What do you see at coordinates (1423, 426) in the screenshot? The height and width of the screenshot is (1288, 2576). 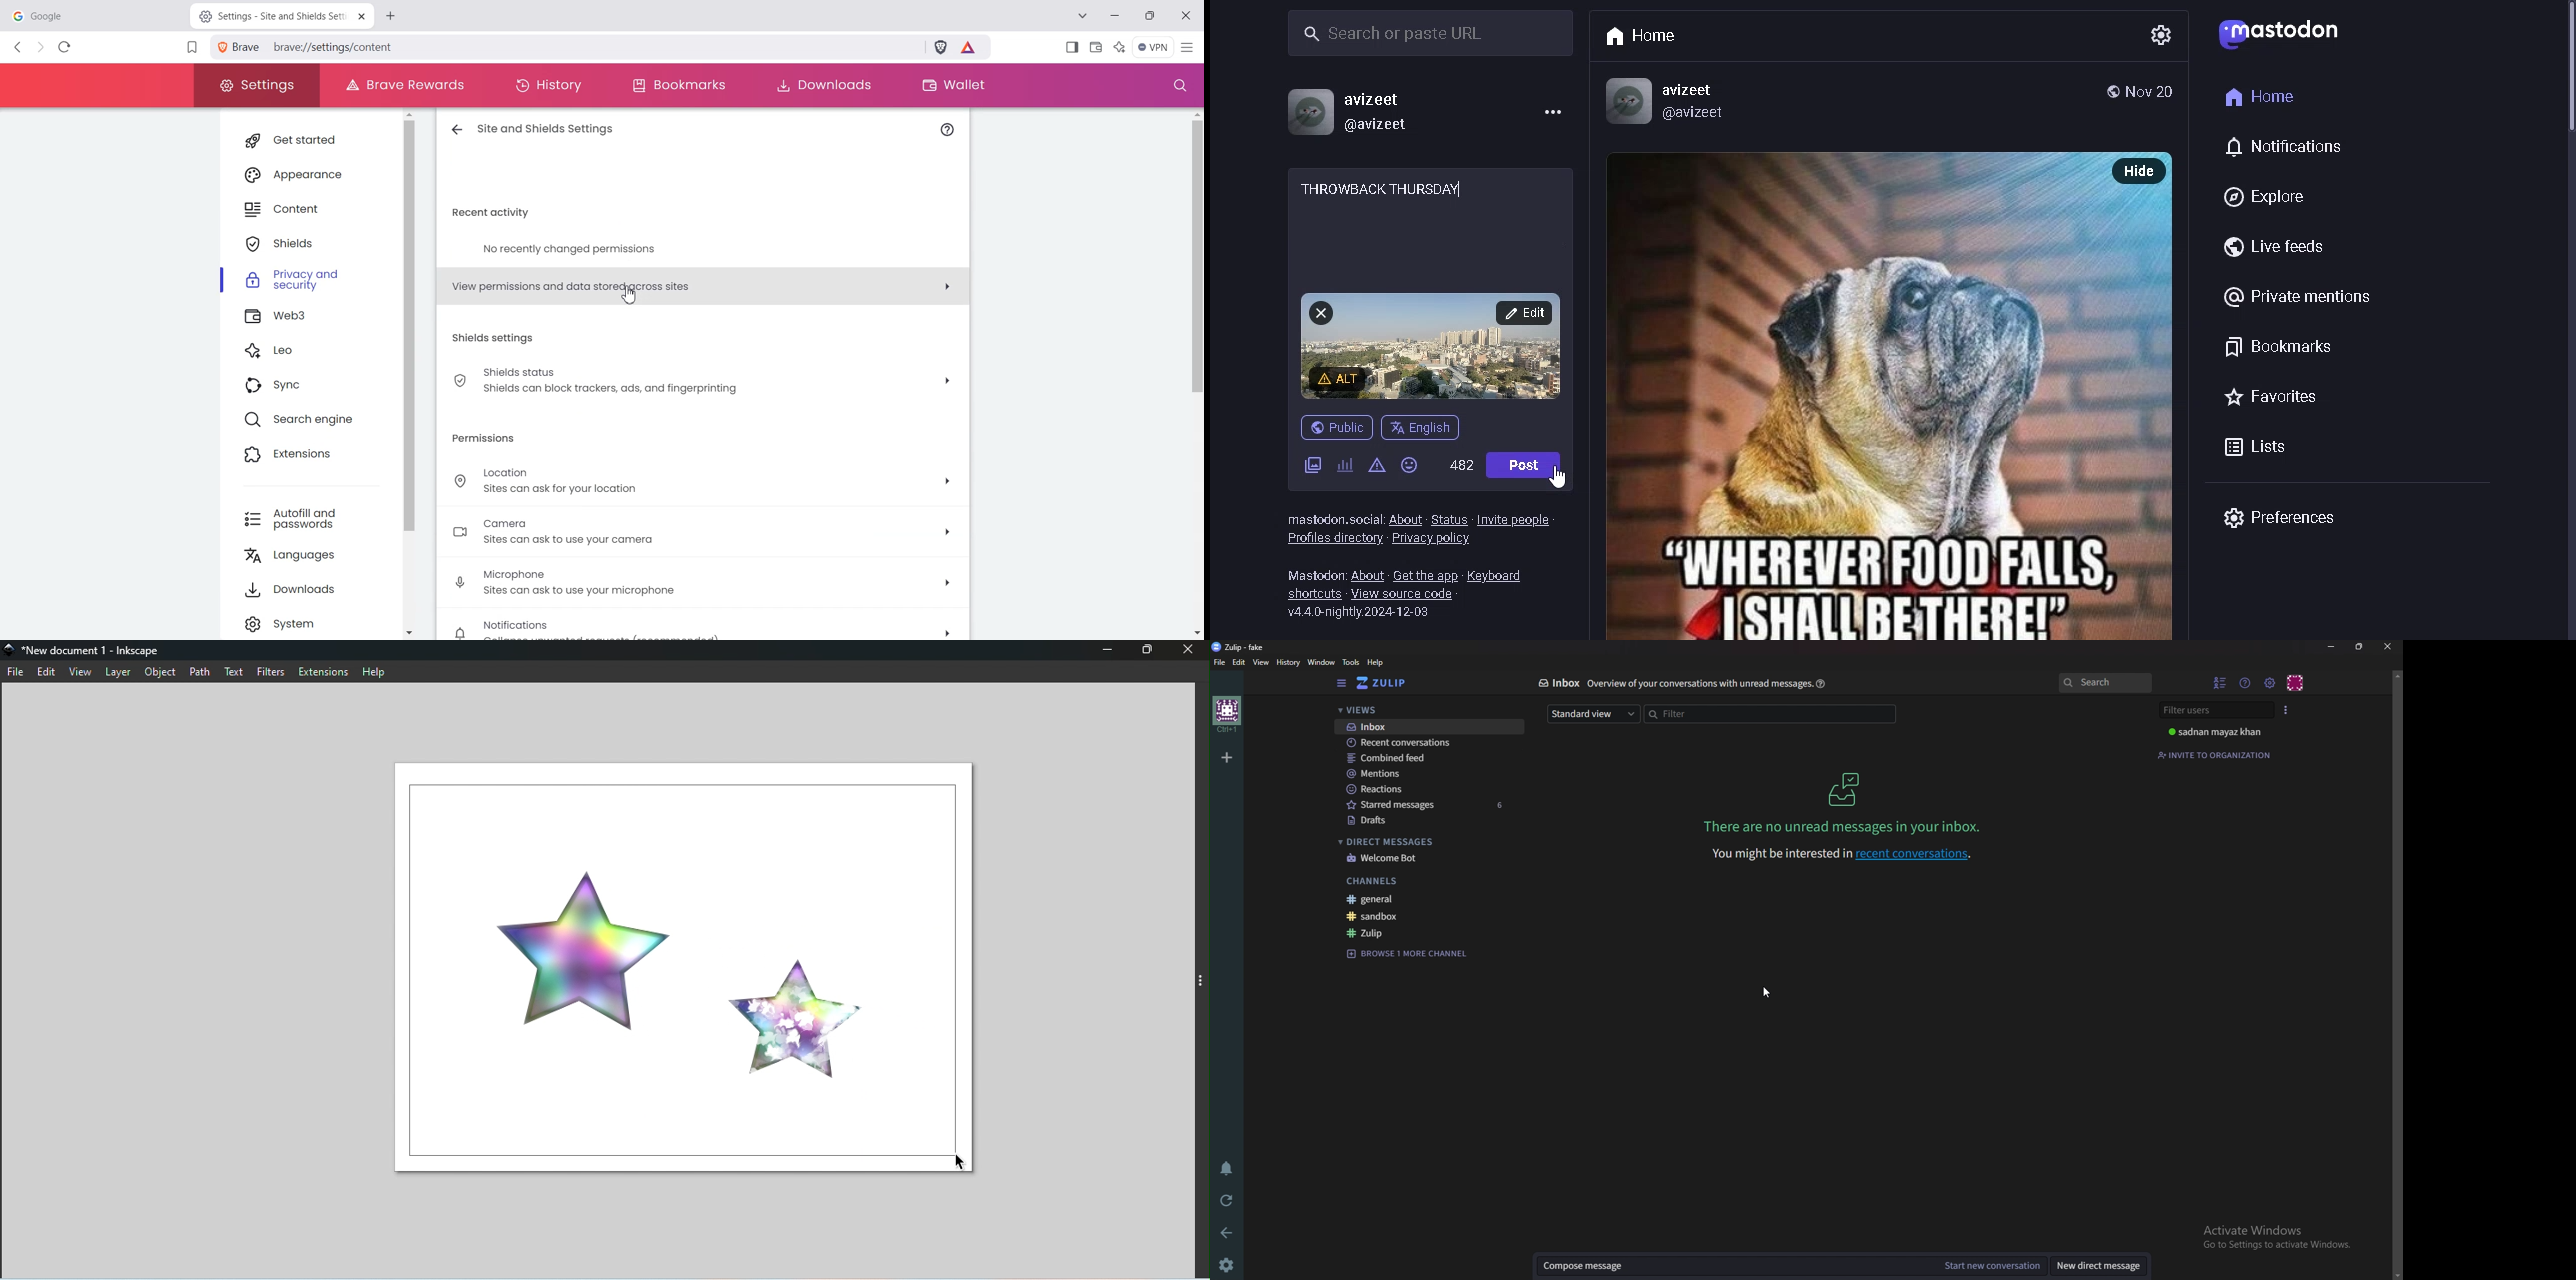 I see `English` at bounding box center [1423, 426].